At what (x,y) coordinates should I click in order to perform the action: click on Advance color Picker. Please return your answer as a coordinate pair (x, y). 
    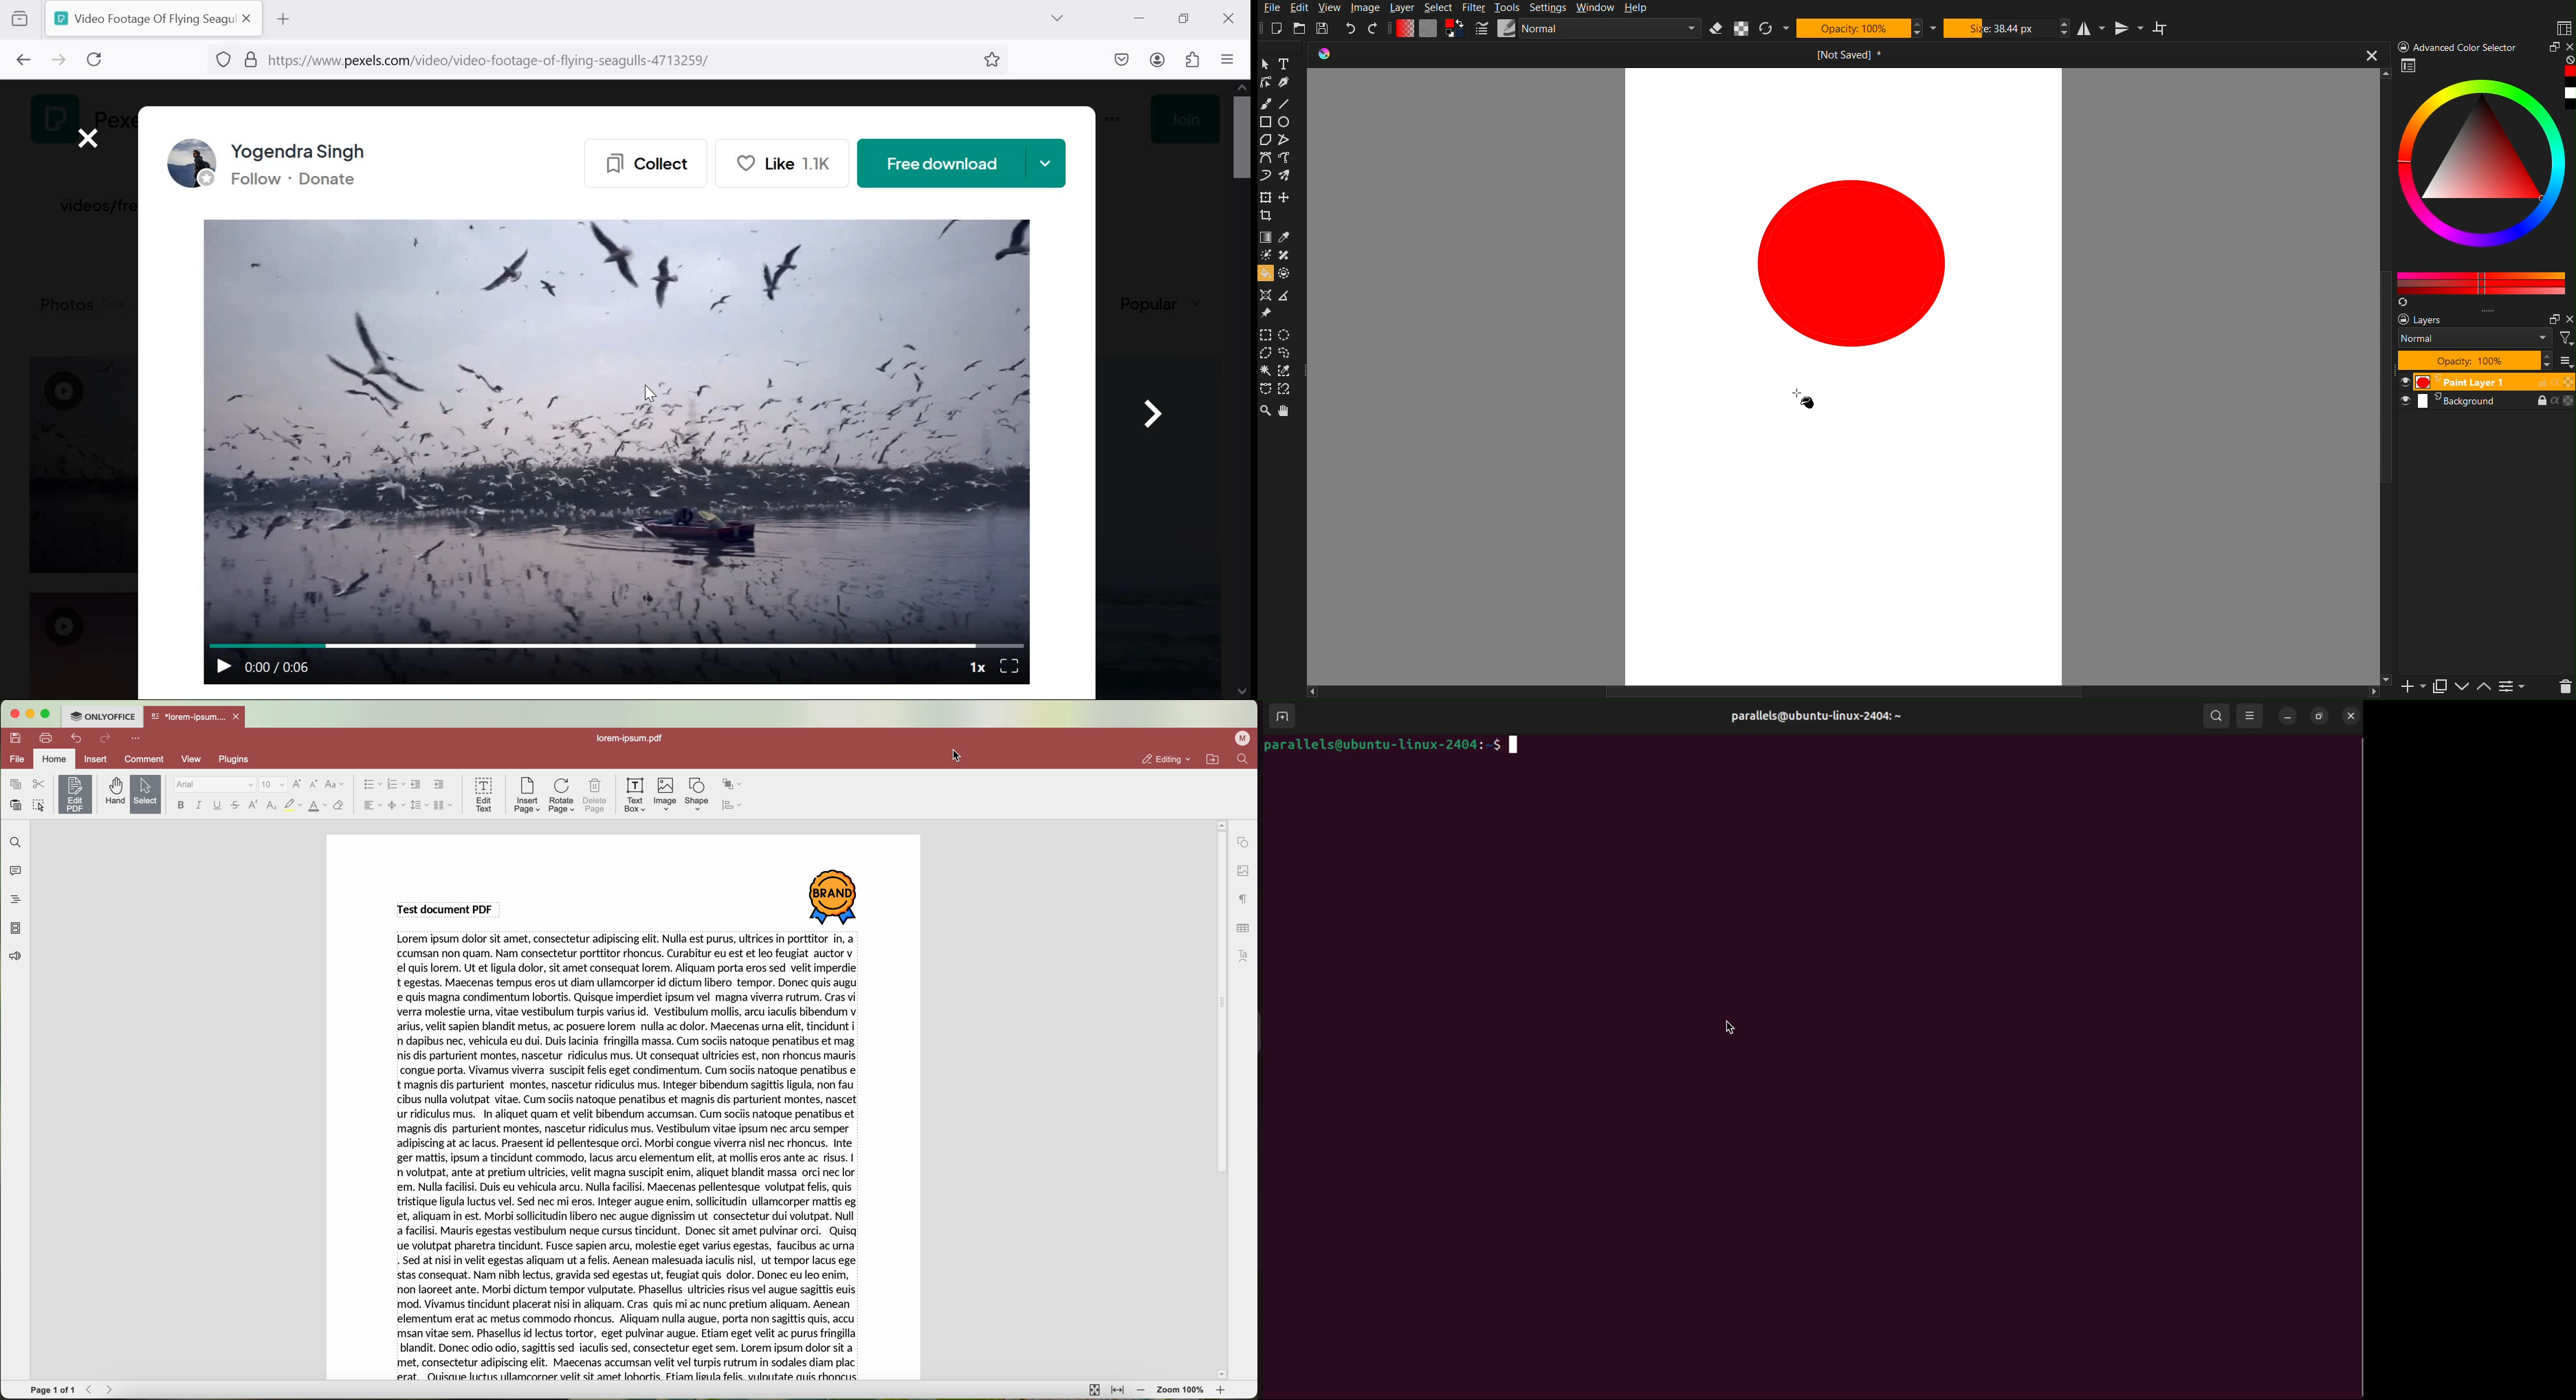
    Looking at the image, I should click on (2458, 47).